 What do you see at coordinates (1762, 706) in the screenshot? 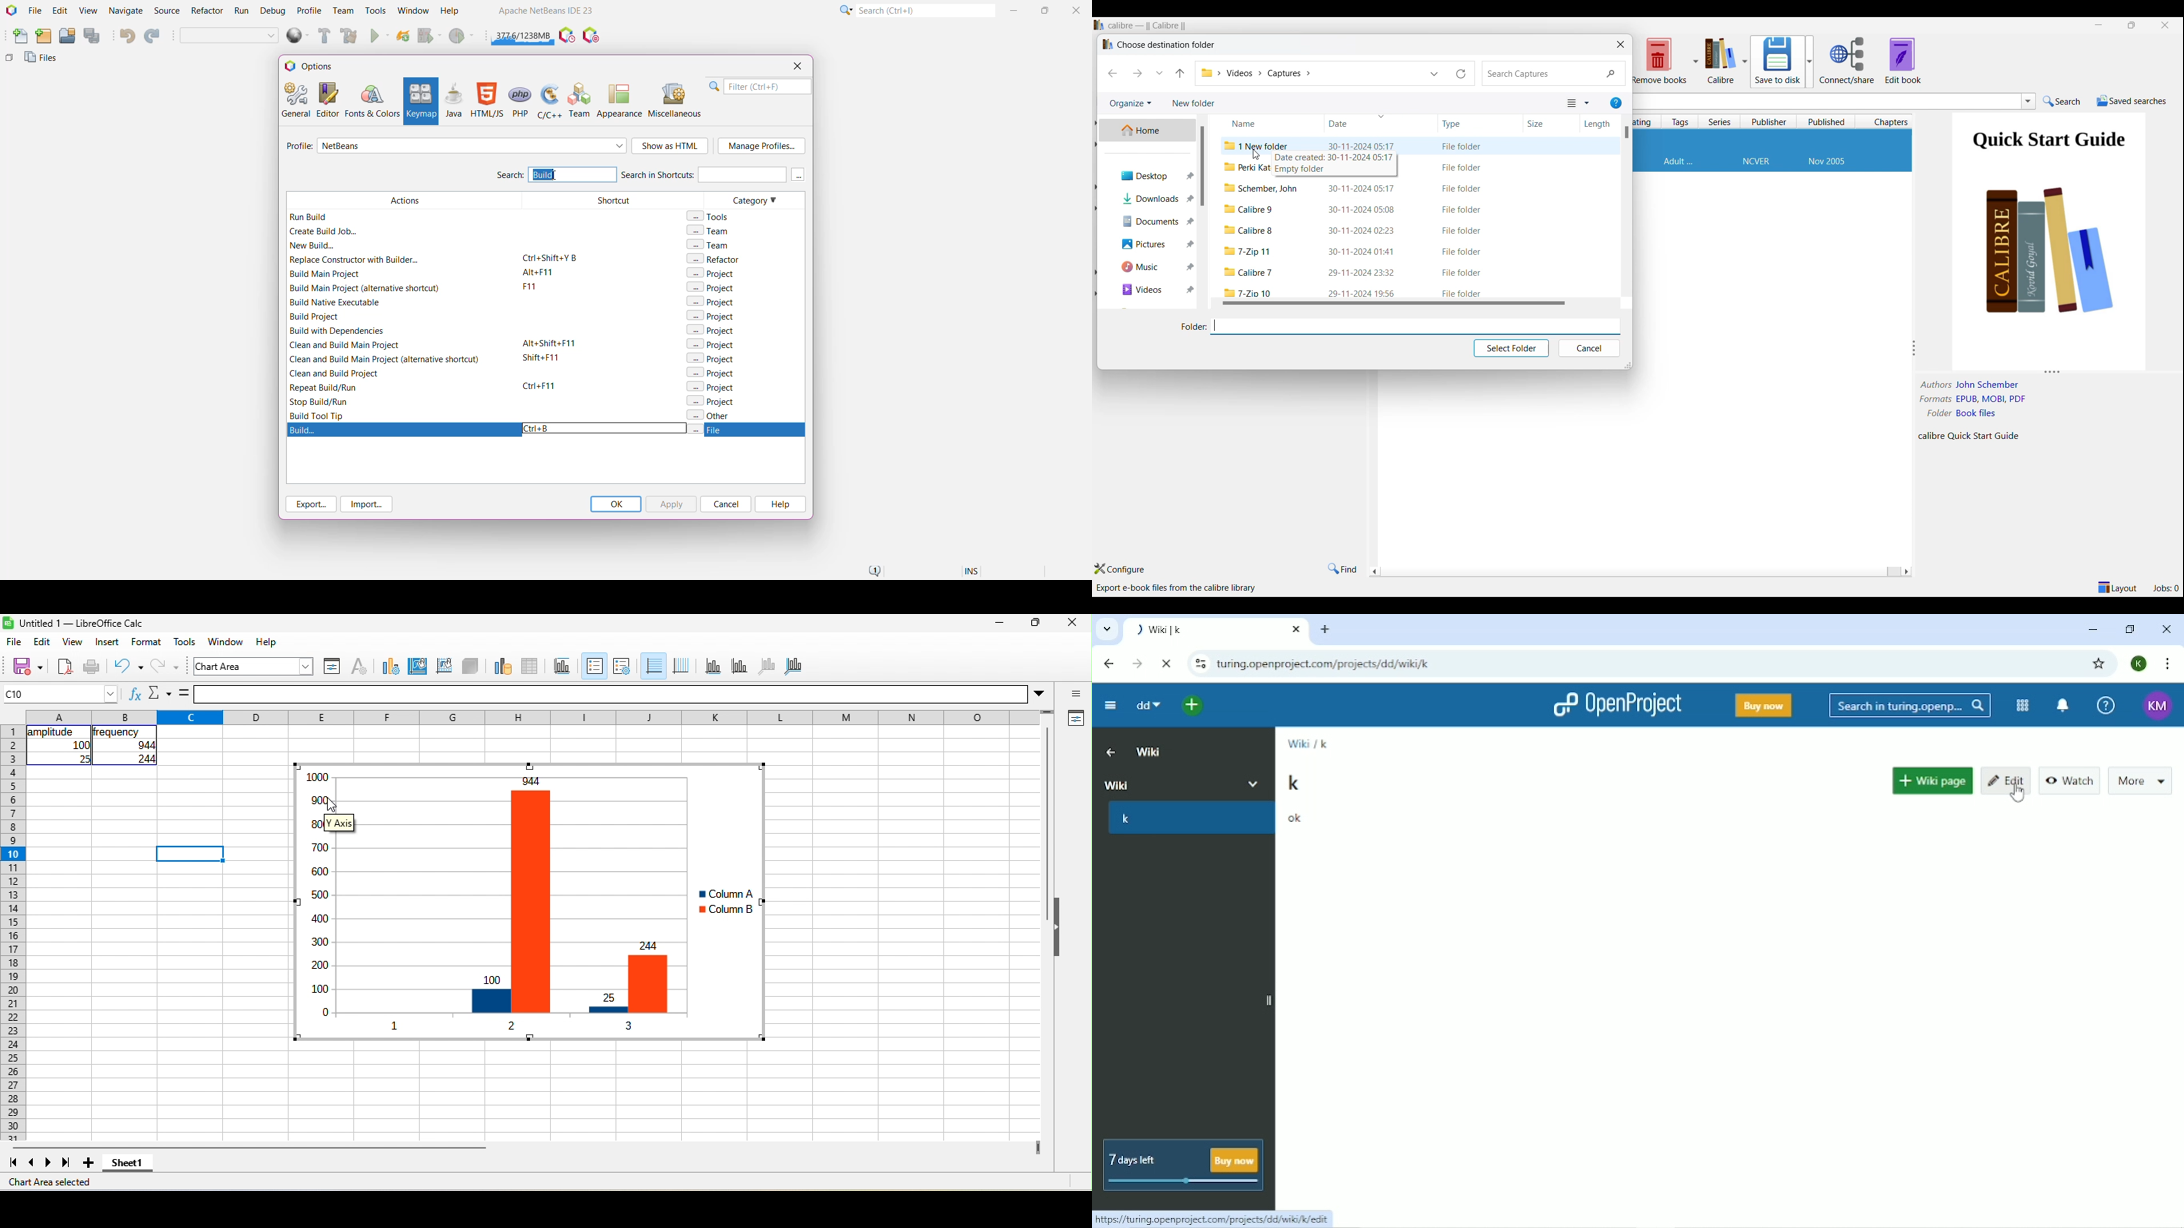
I see `Buy now` at bounding box center [1762, 706].